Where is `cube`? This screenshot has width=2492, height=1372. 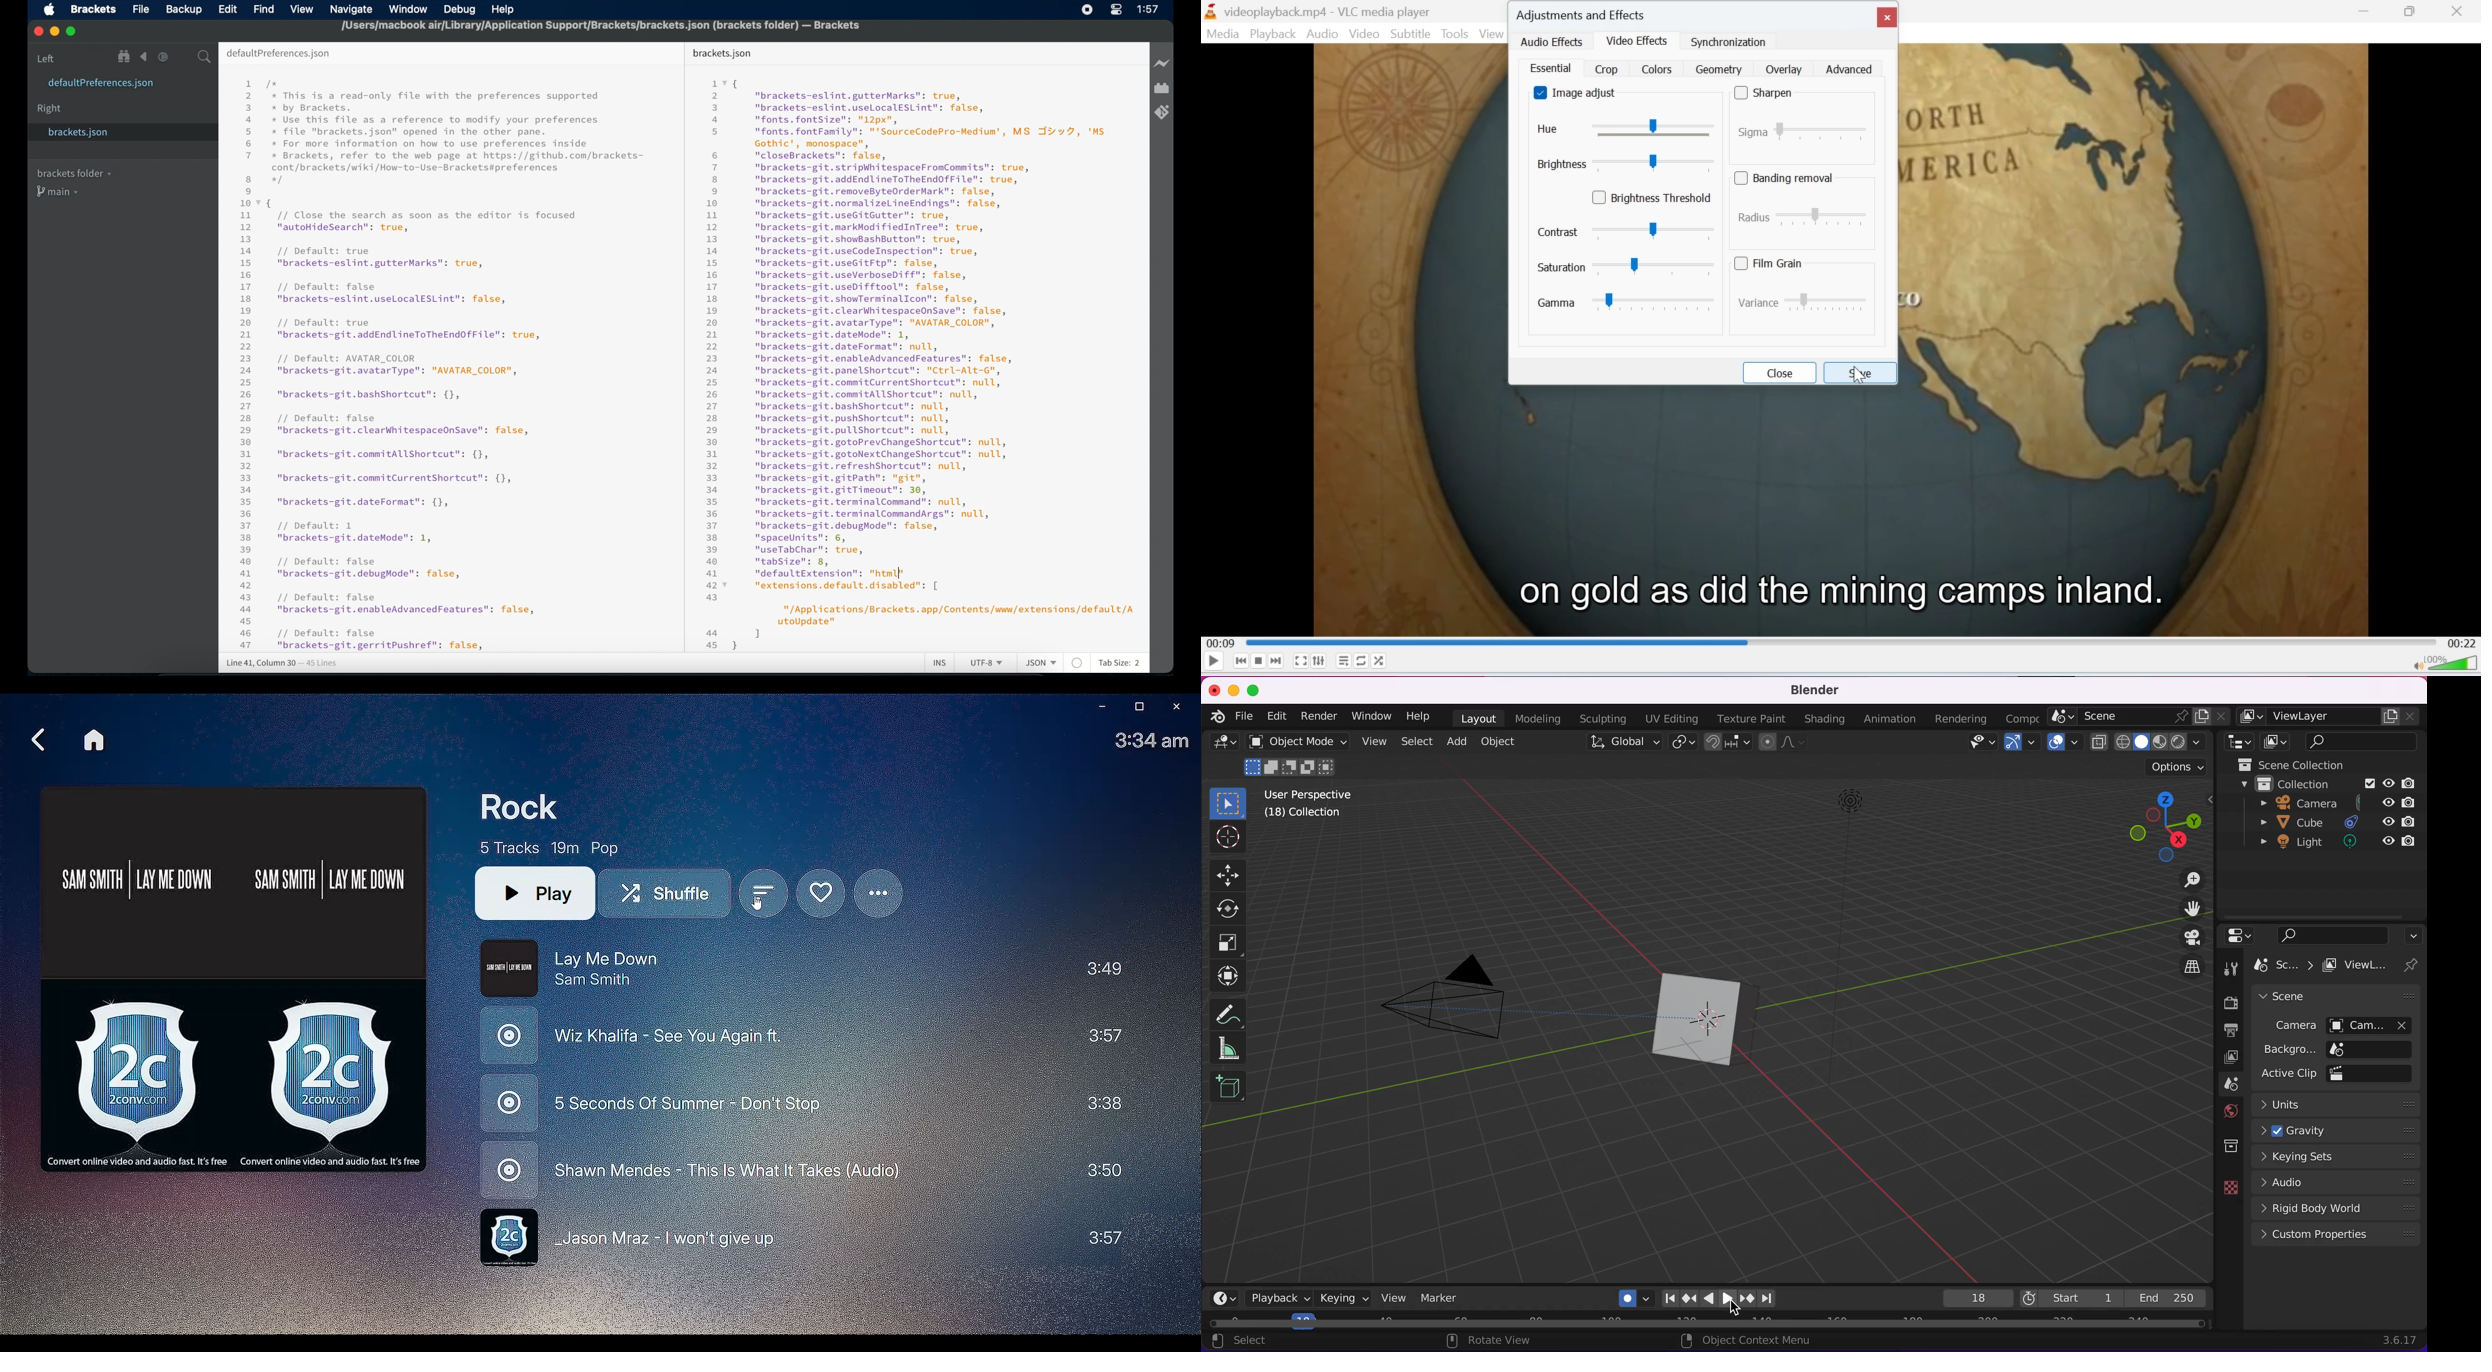 cube is located at coordinates (1743, 1021).